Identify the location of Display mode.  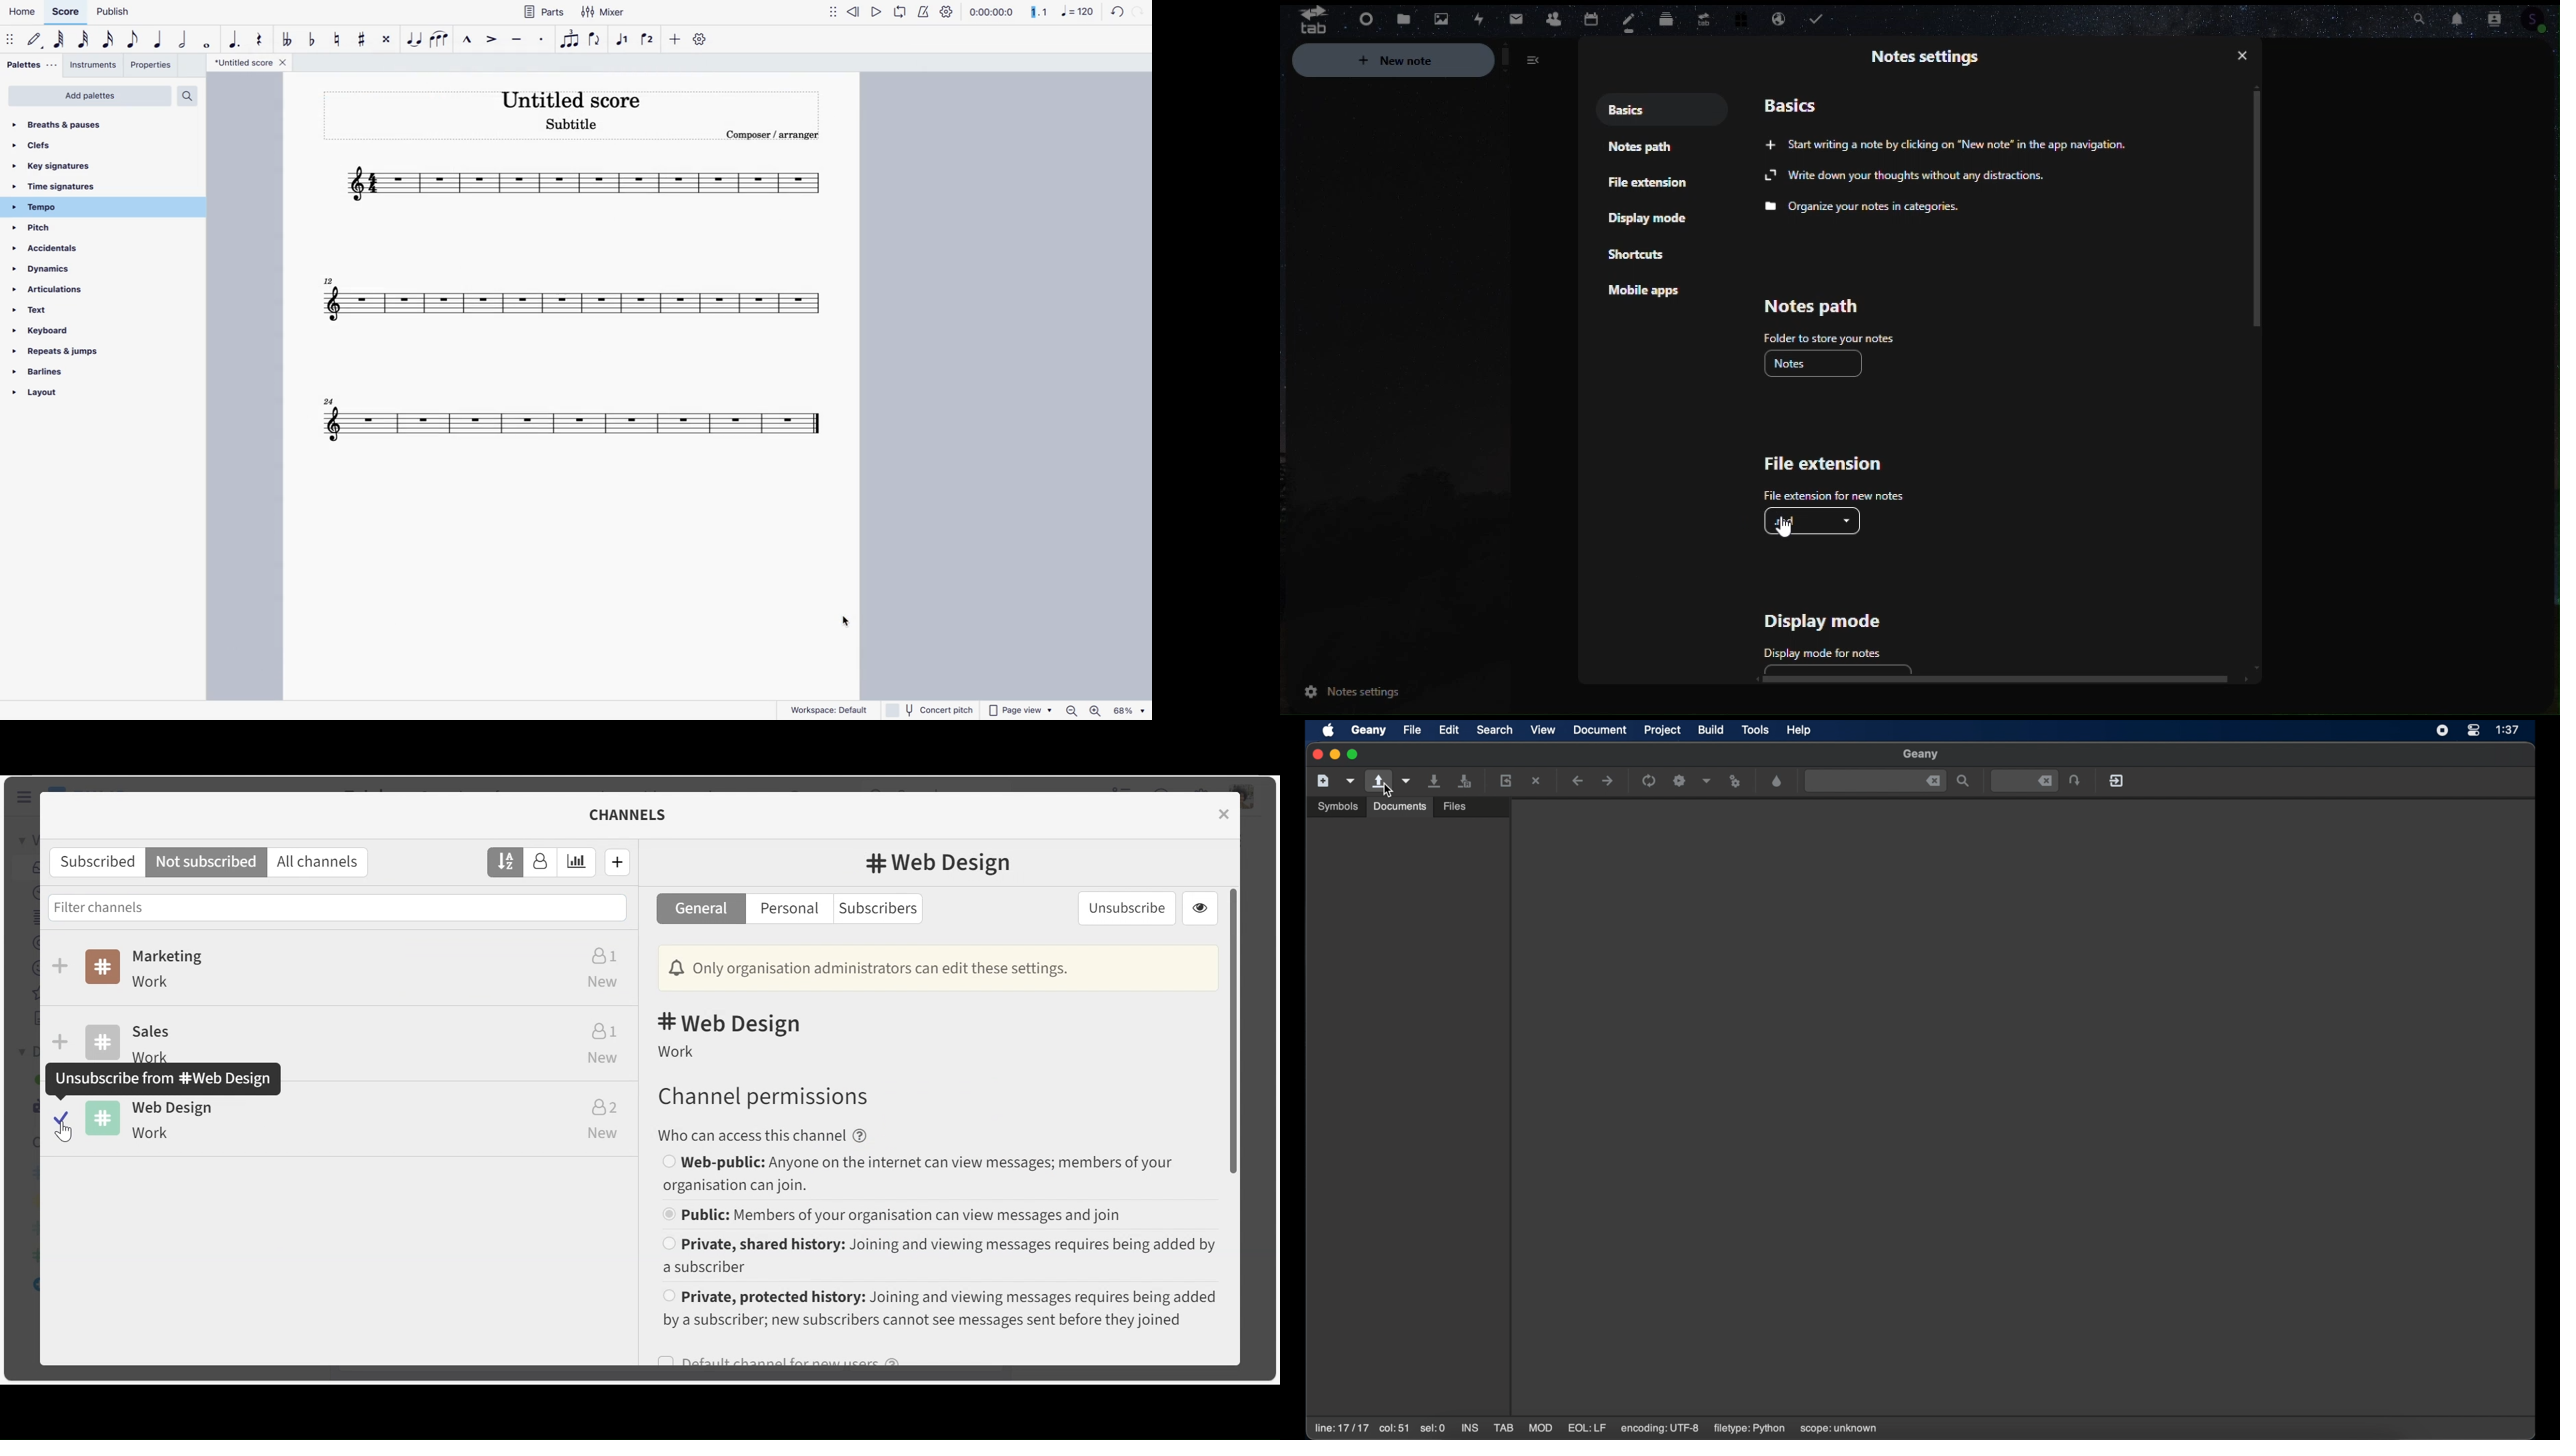
(1835, 620).